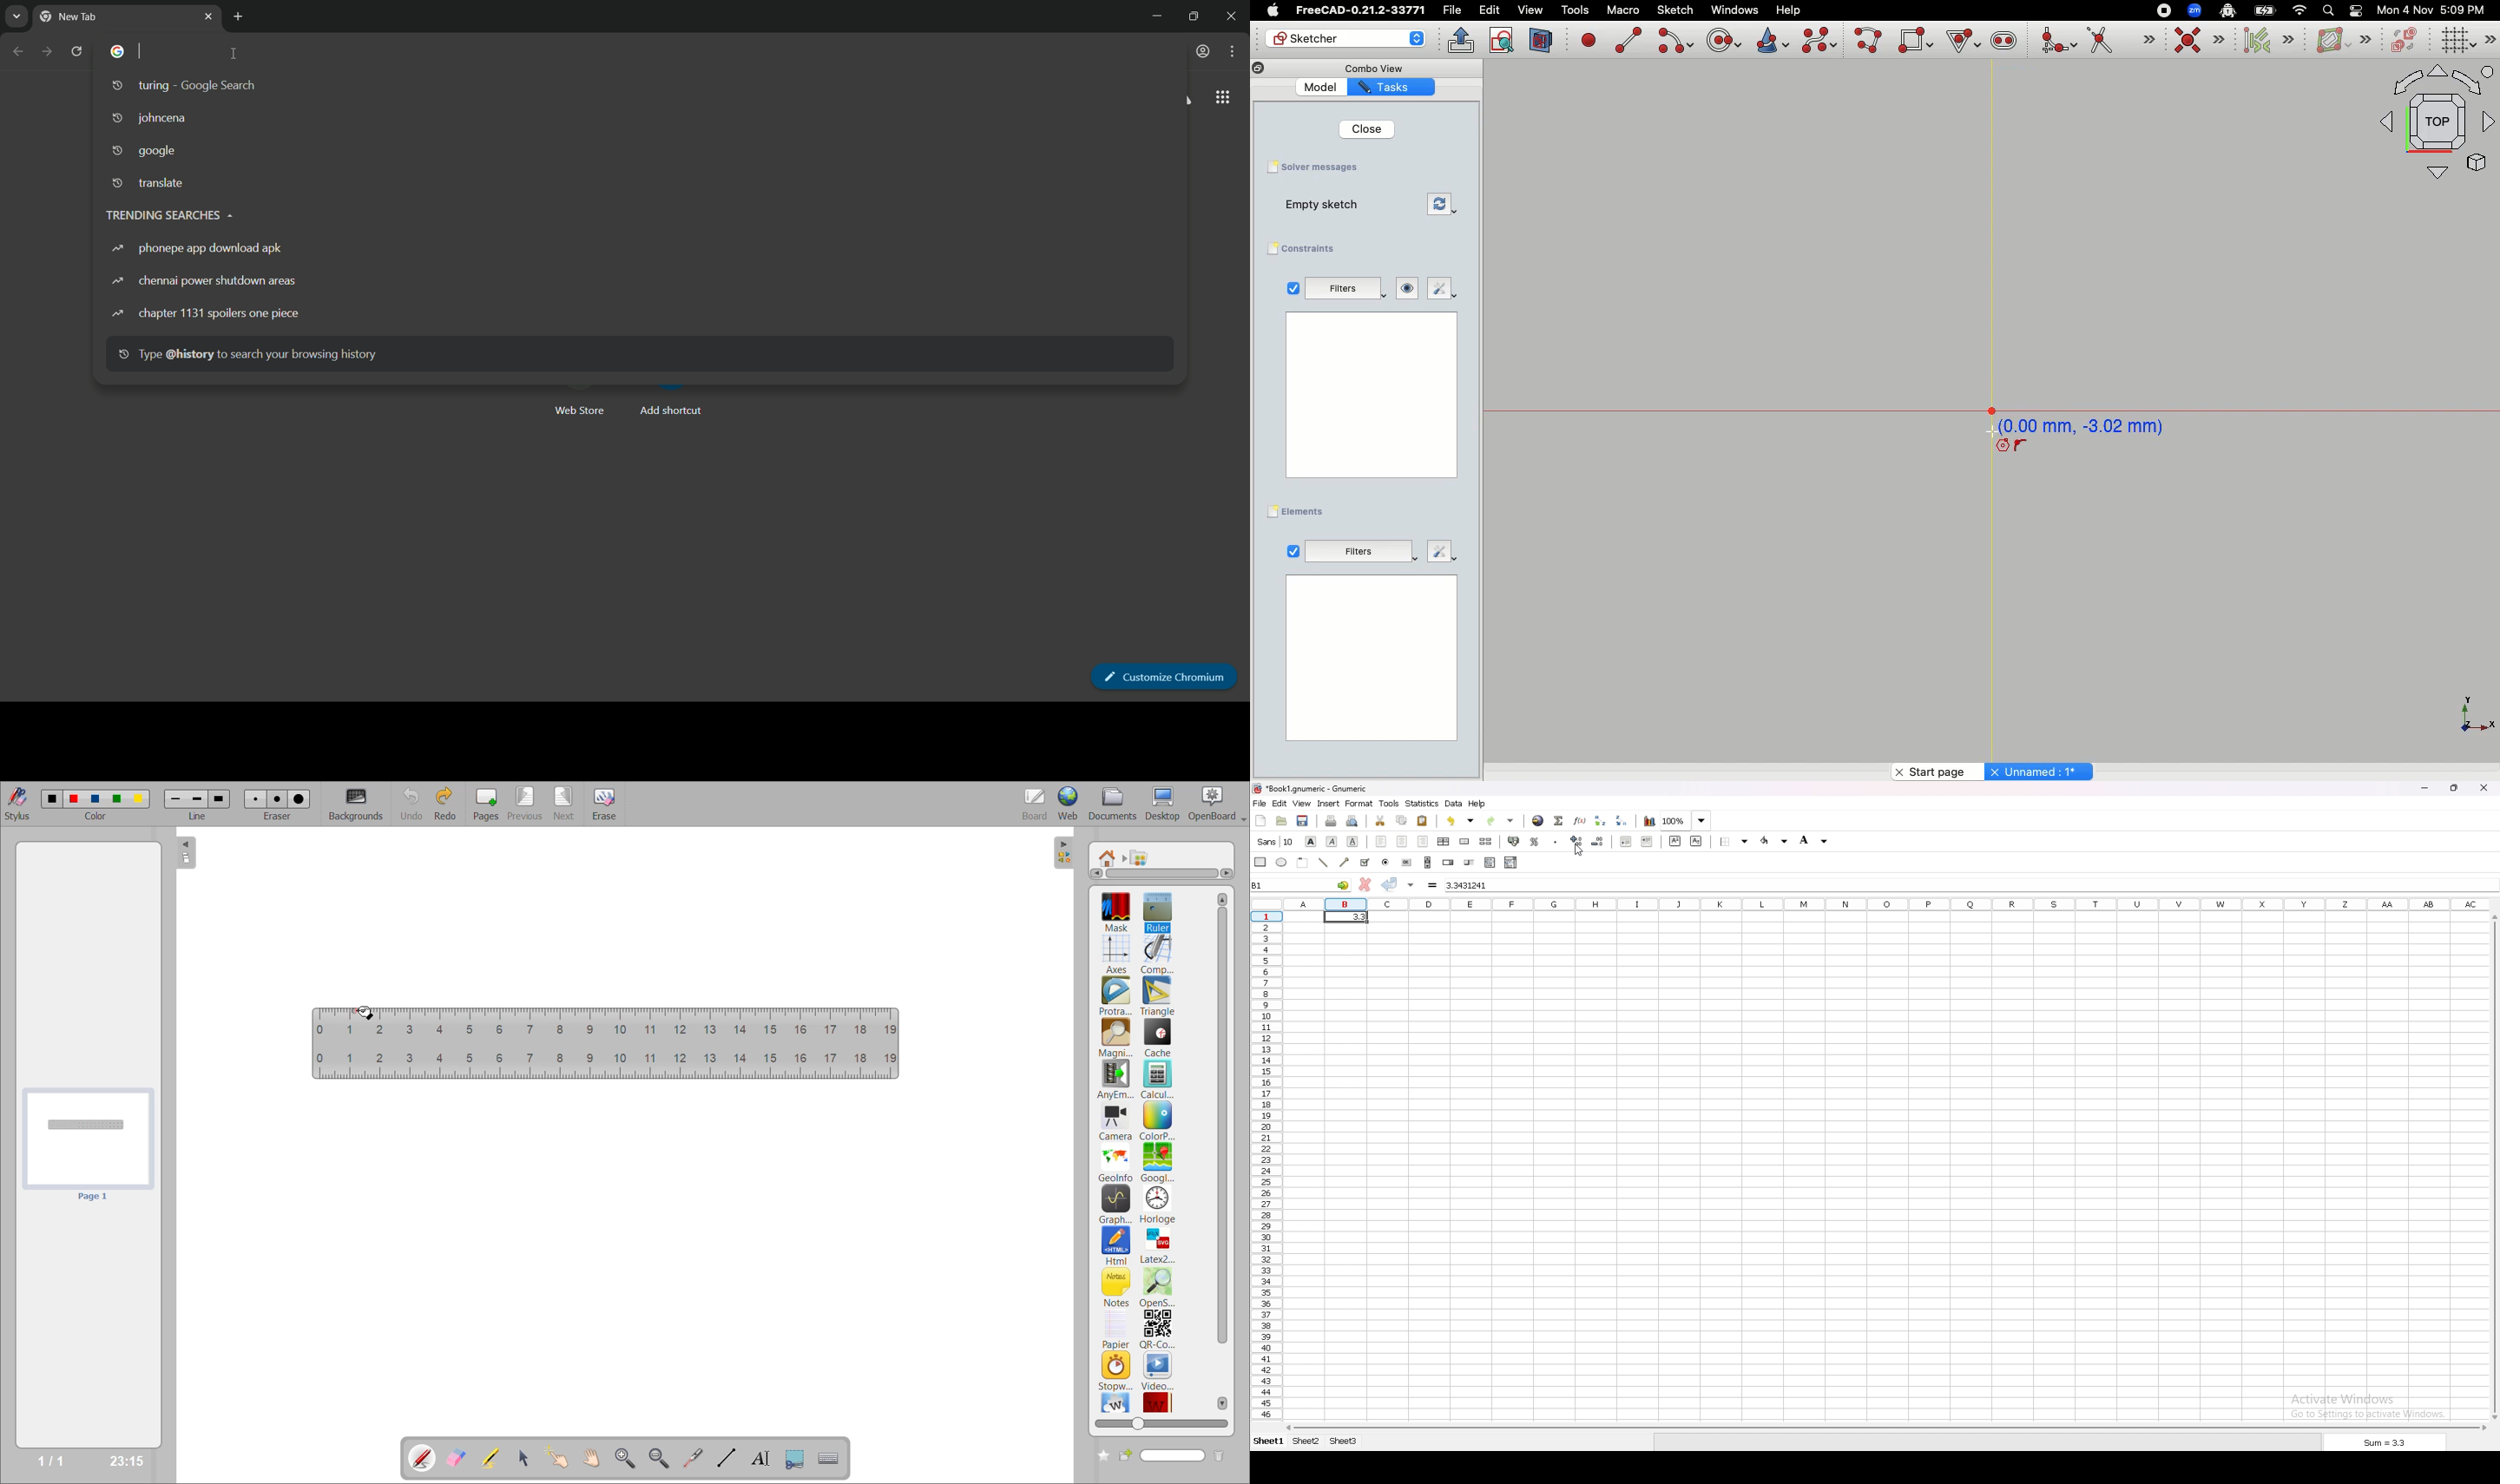 The height and width of the screenshot is (1484, 2520). Describe the element at coordinates (1389, 803) in the screenshot. I see `tools` at that location.